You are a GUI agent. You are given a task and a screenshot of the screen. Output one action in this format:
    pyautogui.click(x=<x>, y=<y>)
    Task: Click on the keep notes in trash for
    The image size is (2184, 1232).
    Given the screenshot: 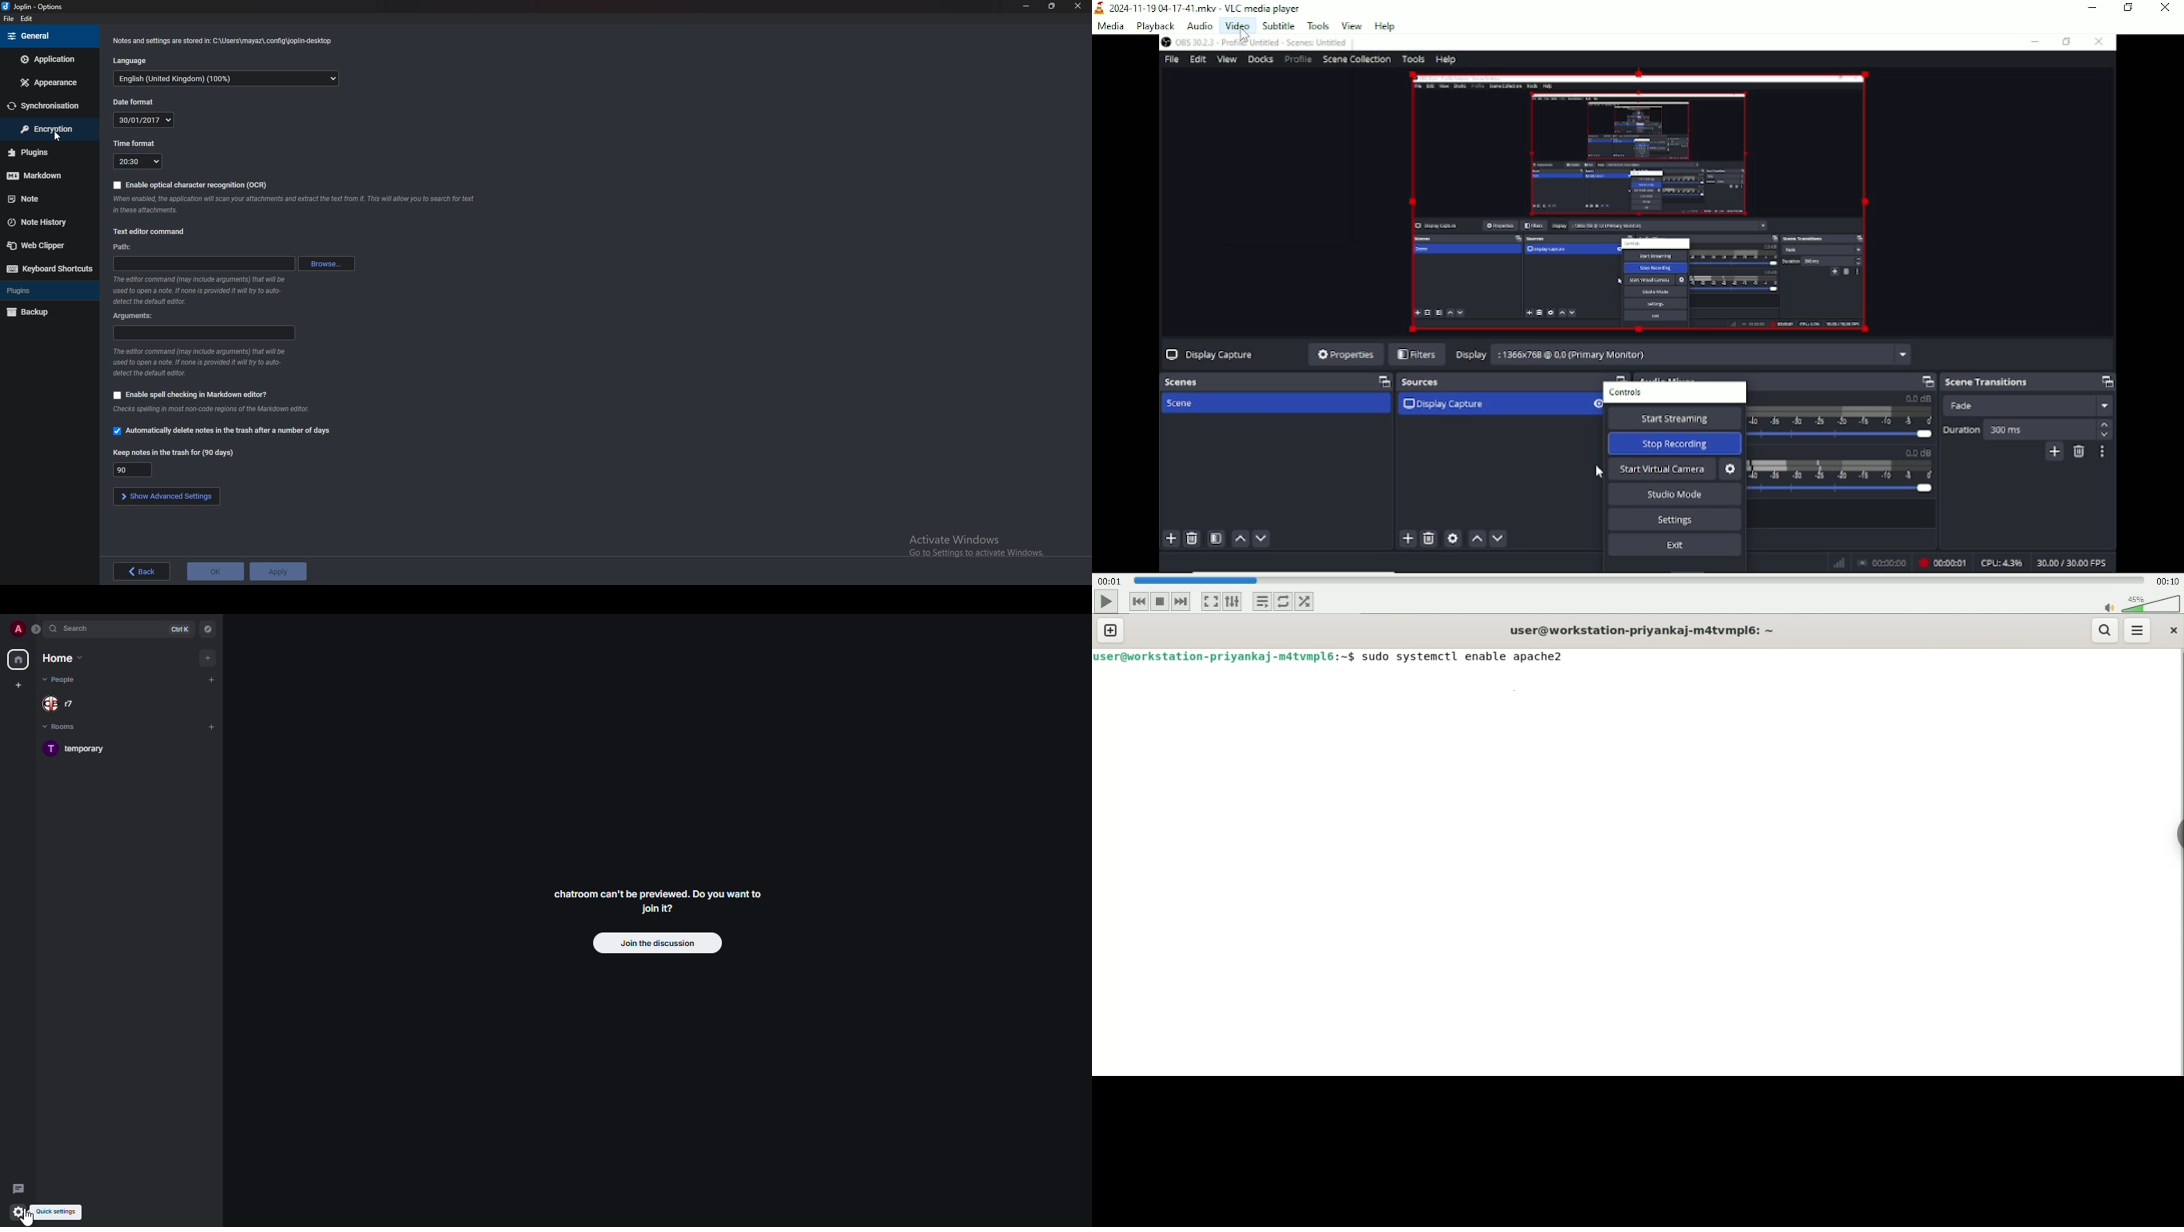 What is the action you would take?
    pyautogui.click(x=133, y=470)
    